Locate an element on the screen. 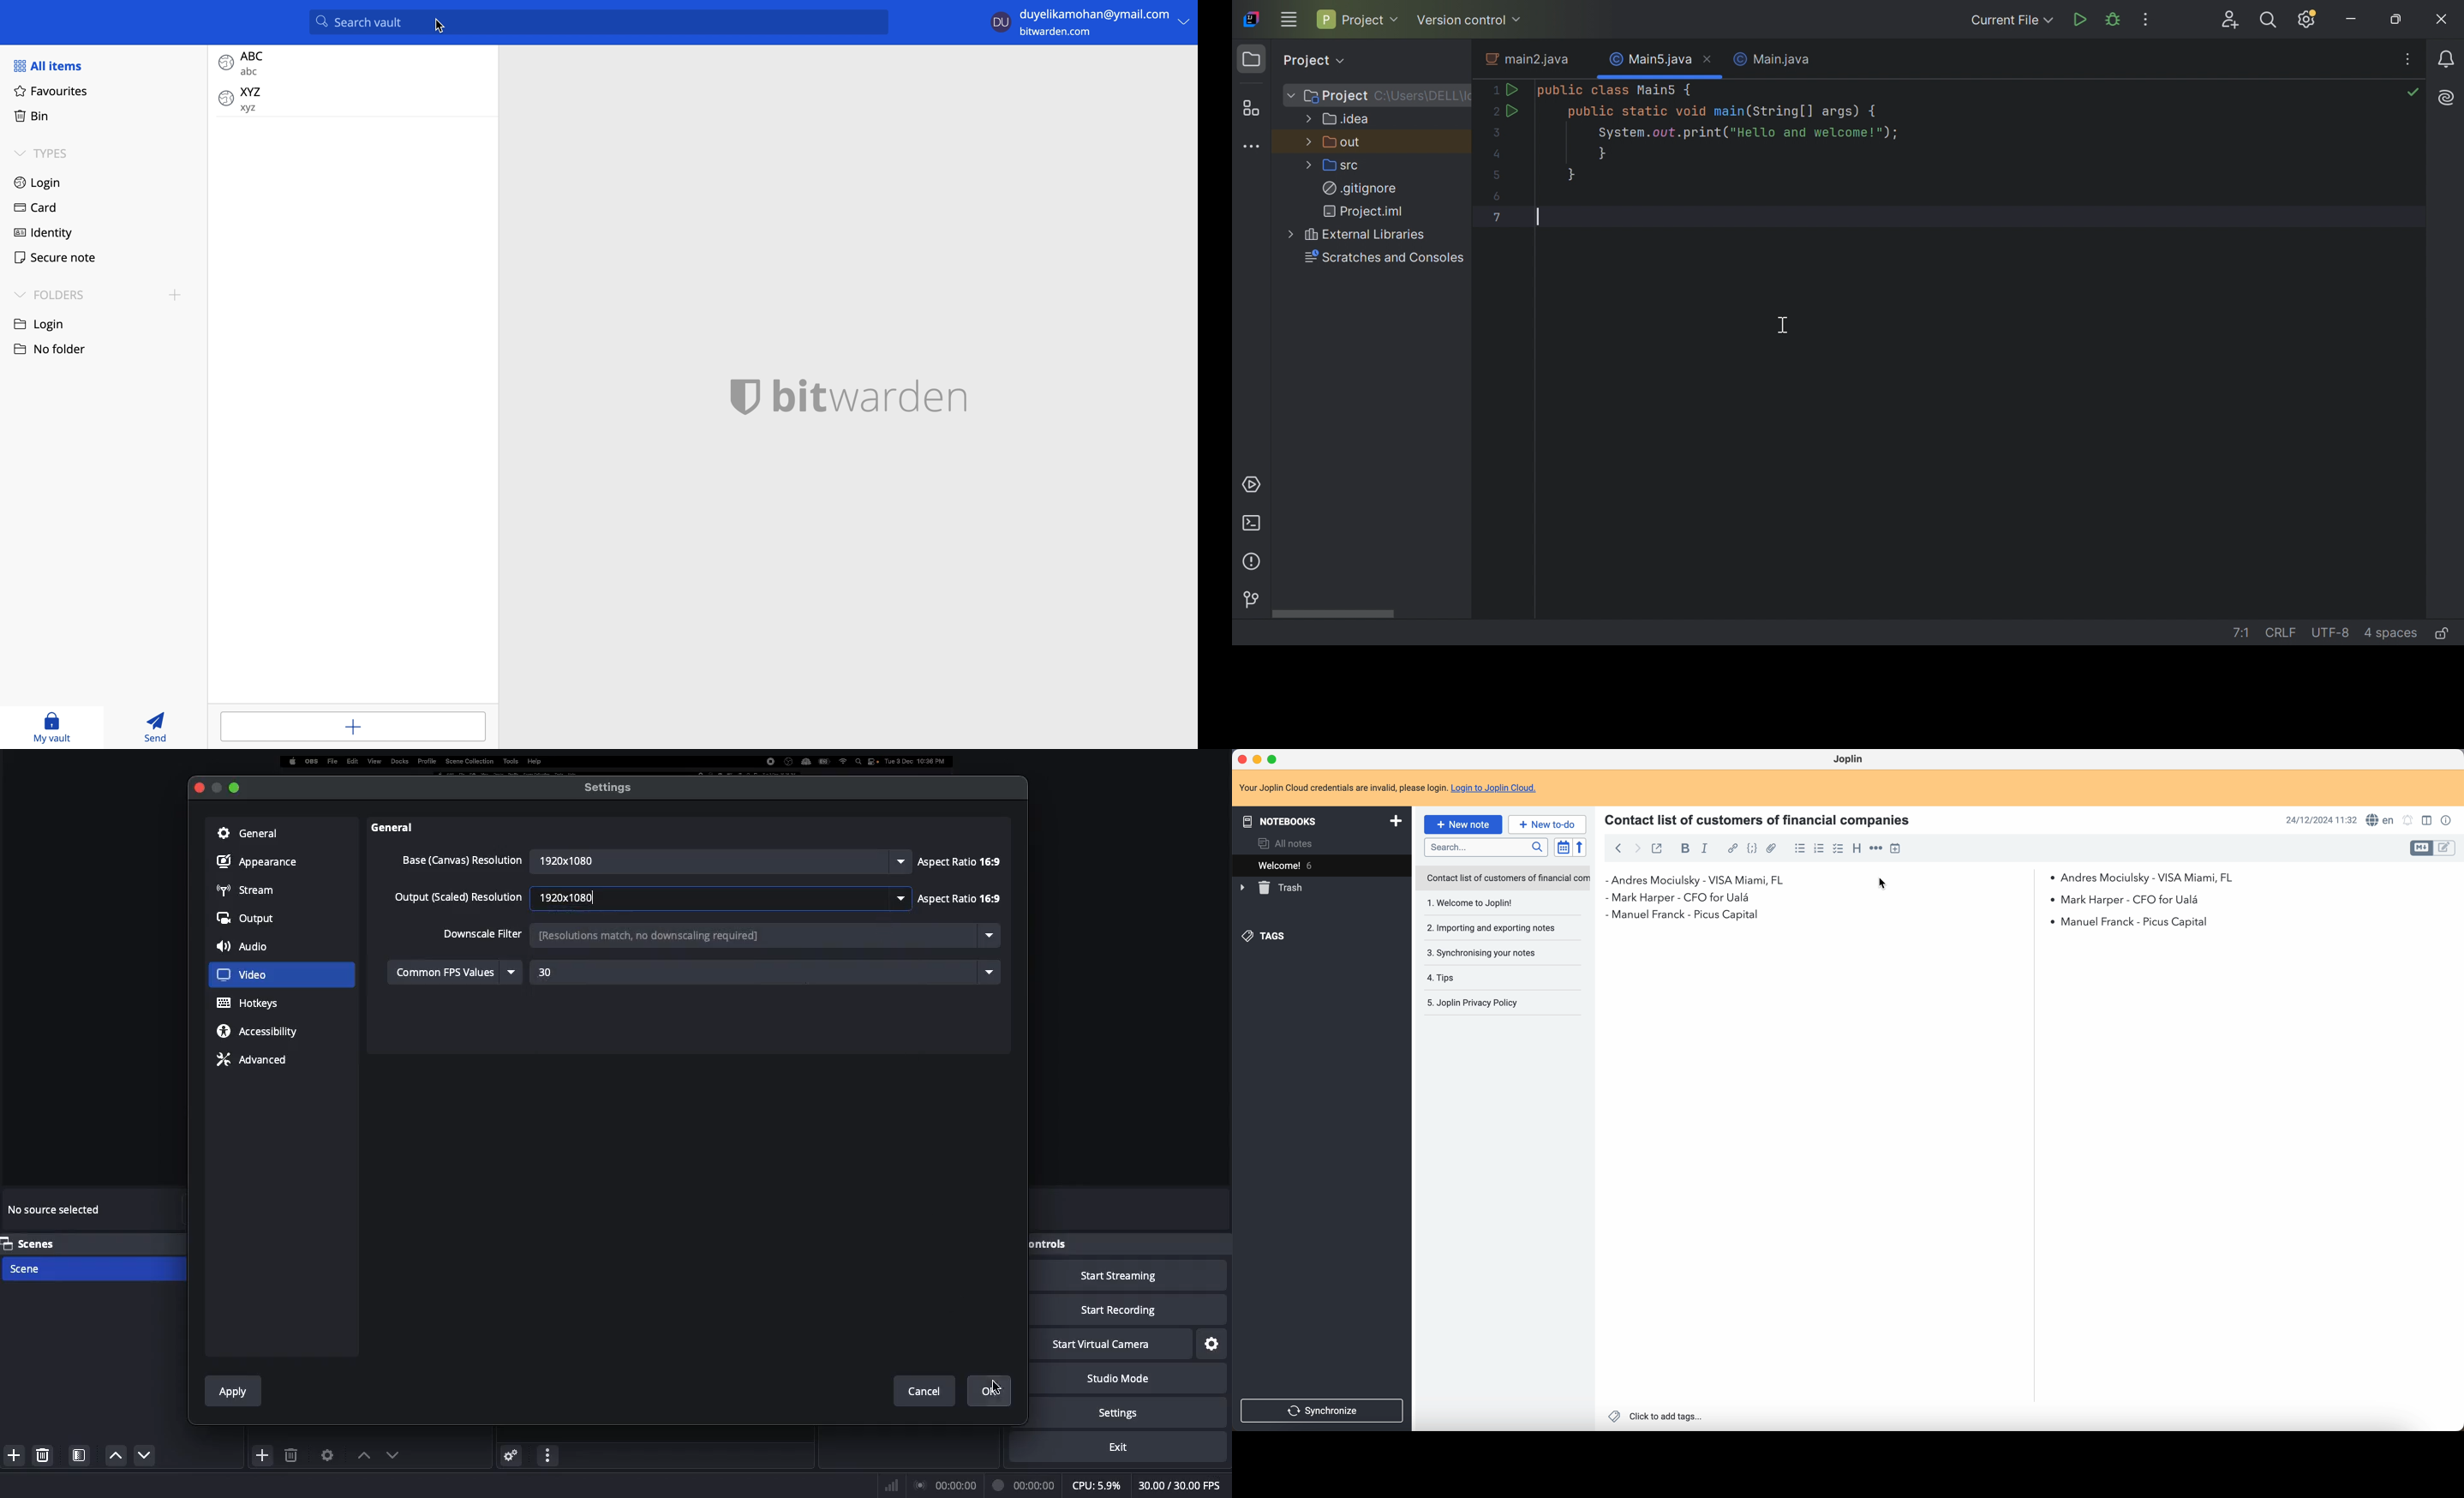 This screenshot has height=1512, width=2464. 5. Joplin Privacy Policy is located at coordinates (1479, 1004).